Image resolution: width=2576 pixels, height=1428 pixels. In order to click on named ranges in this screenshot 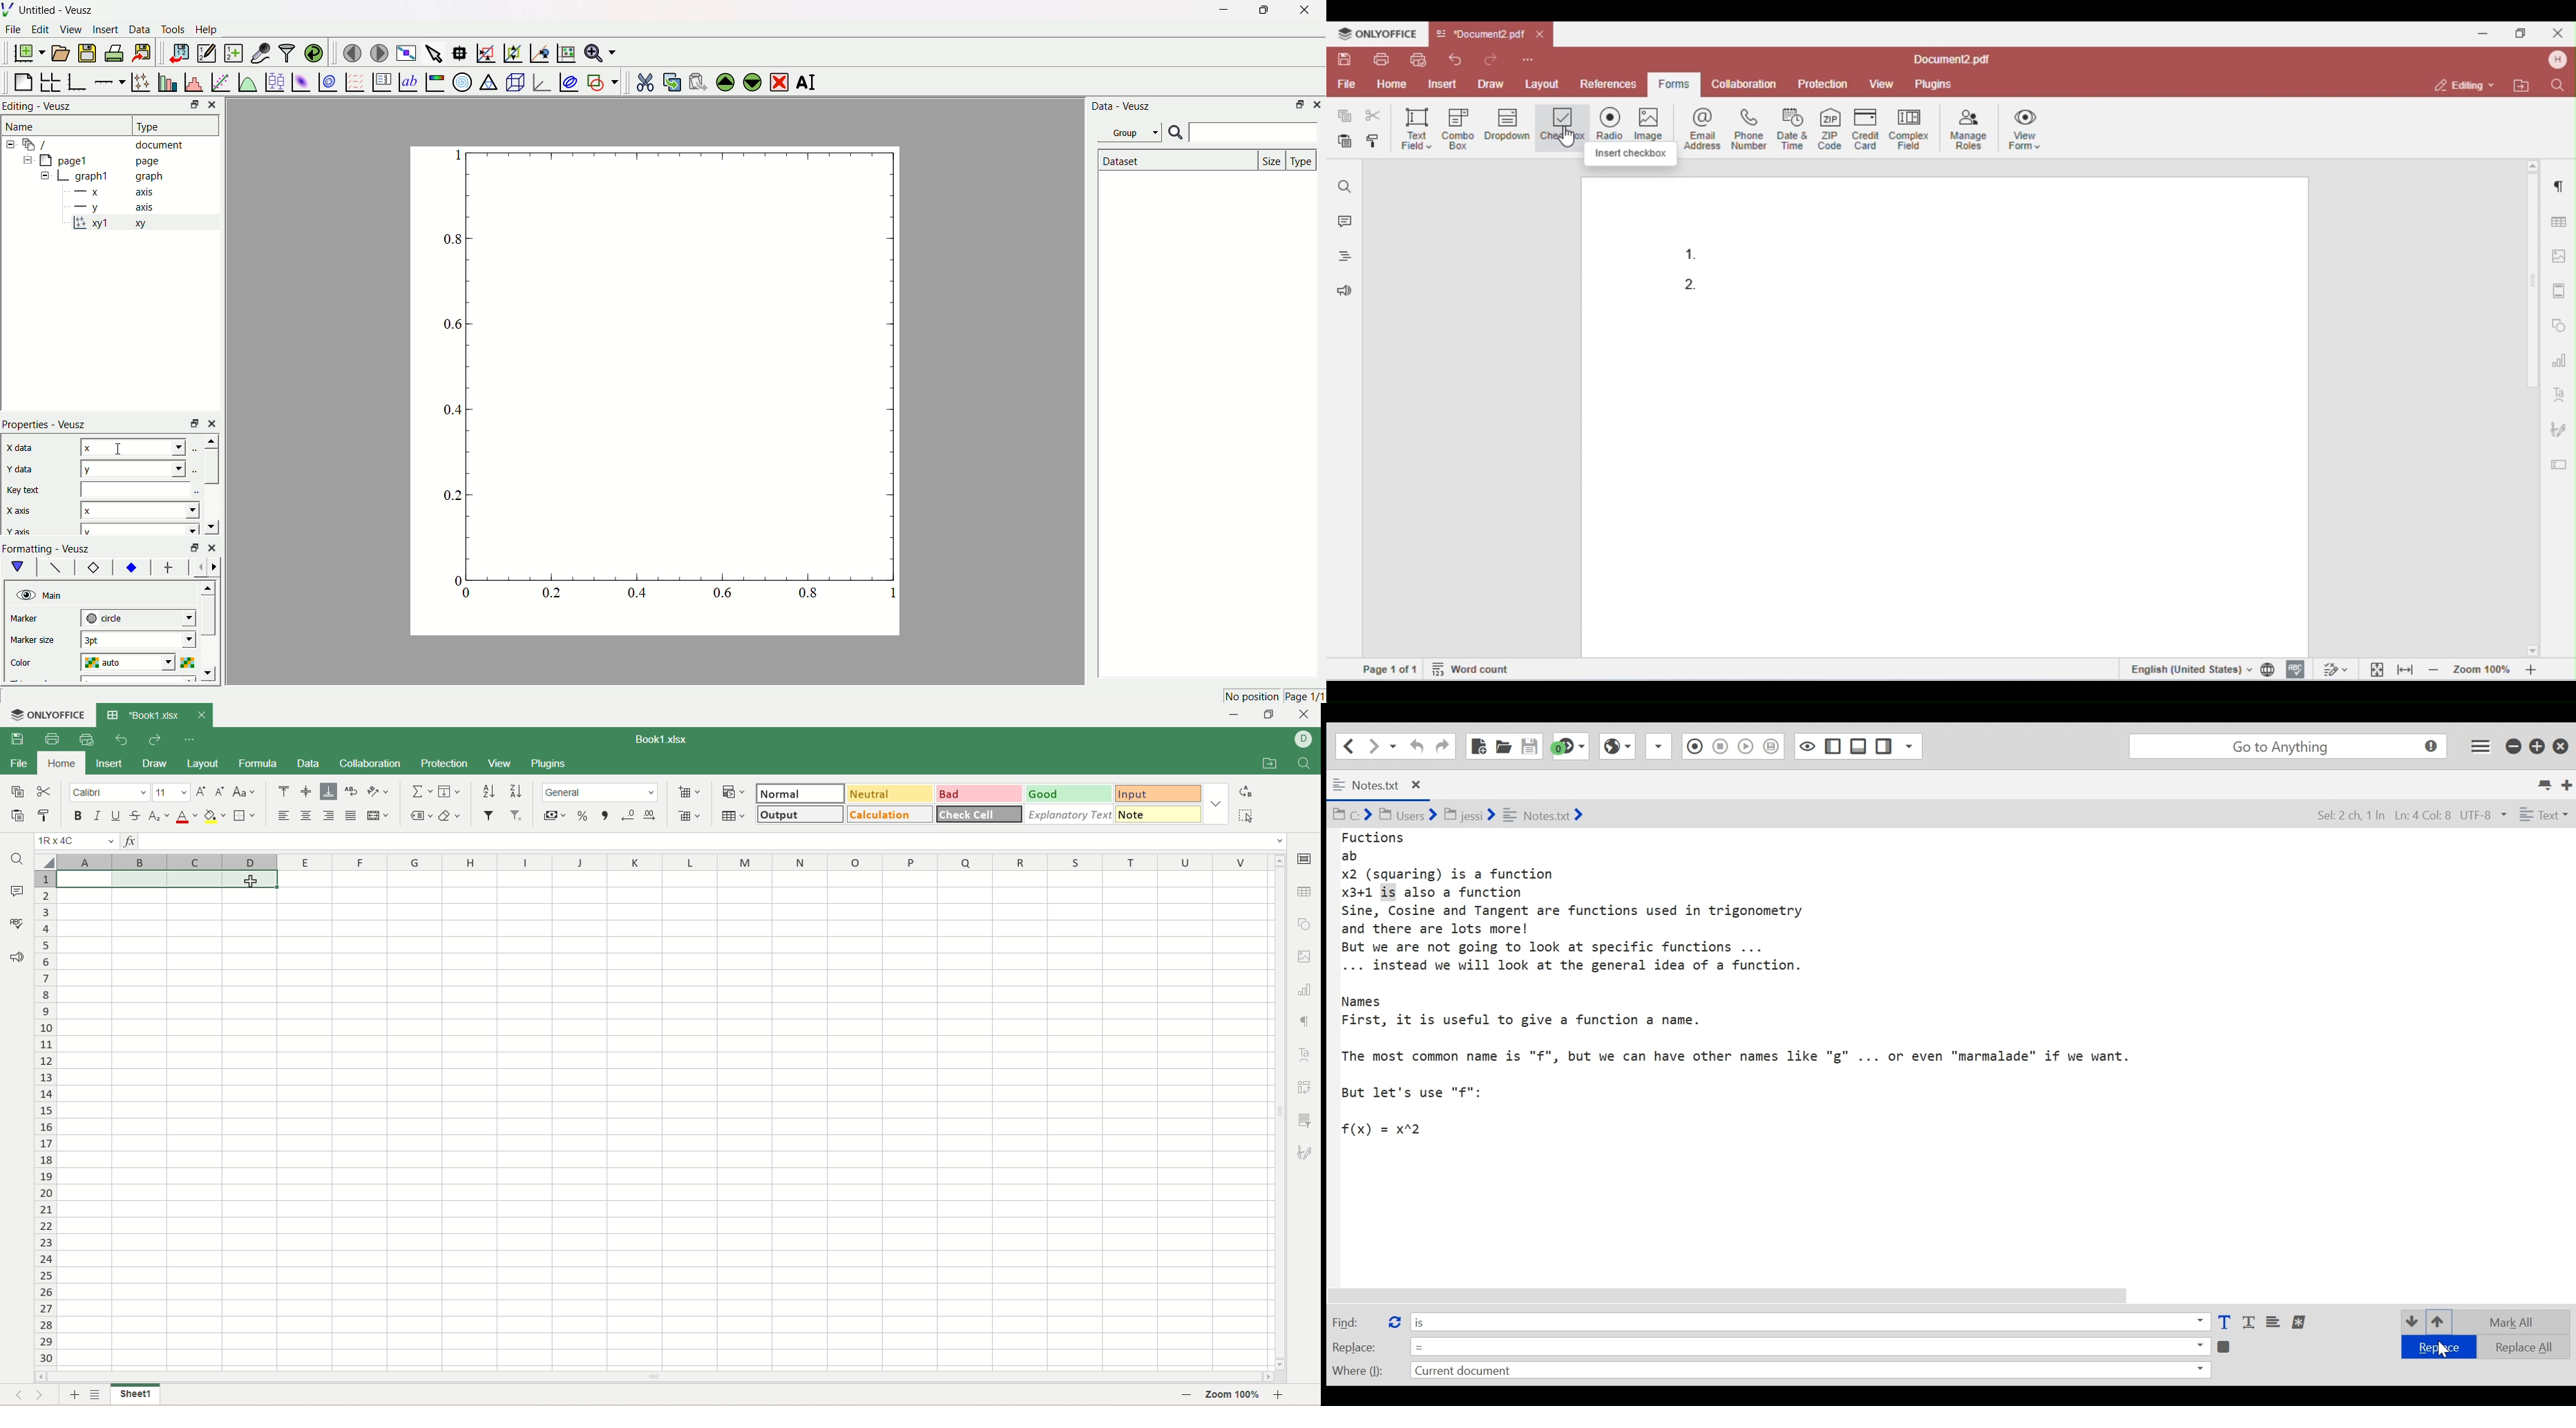, I will do `click(422, 816)`.